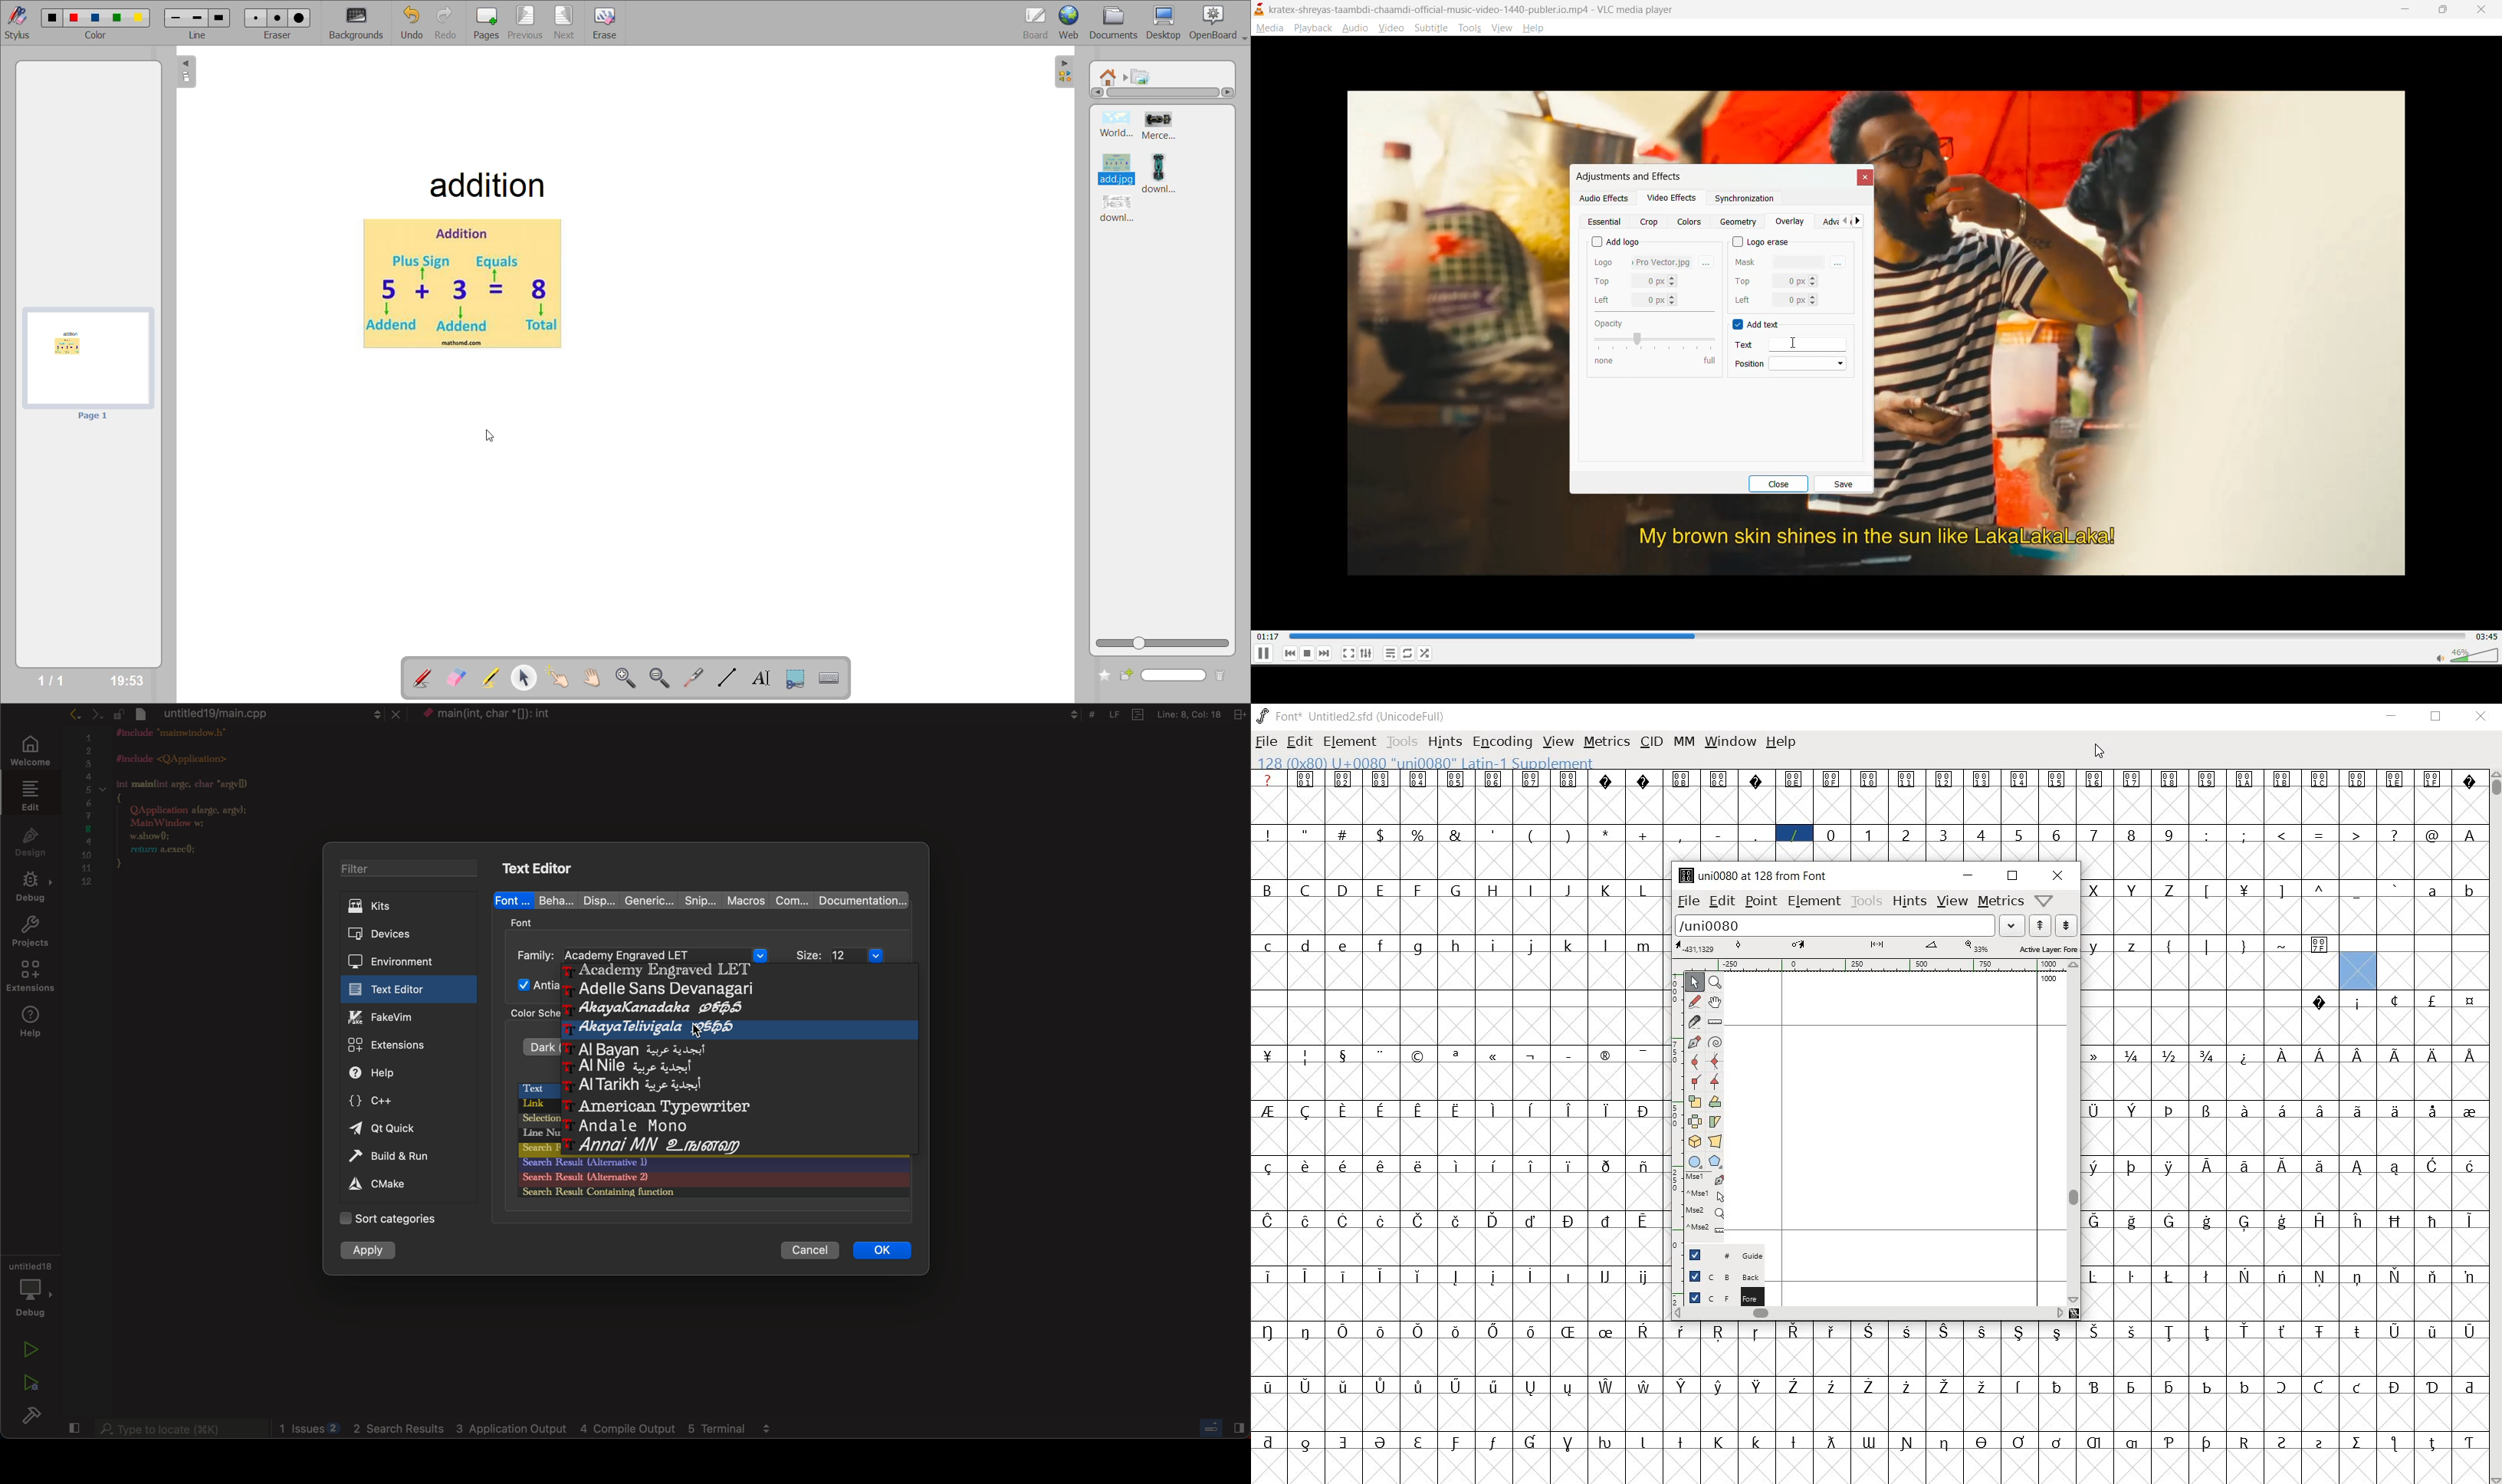 Image resolution: width=2520 pixels, height=1484 pixels. I want to click on glyph, so click(1381, 780).